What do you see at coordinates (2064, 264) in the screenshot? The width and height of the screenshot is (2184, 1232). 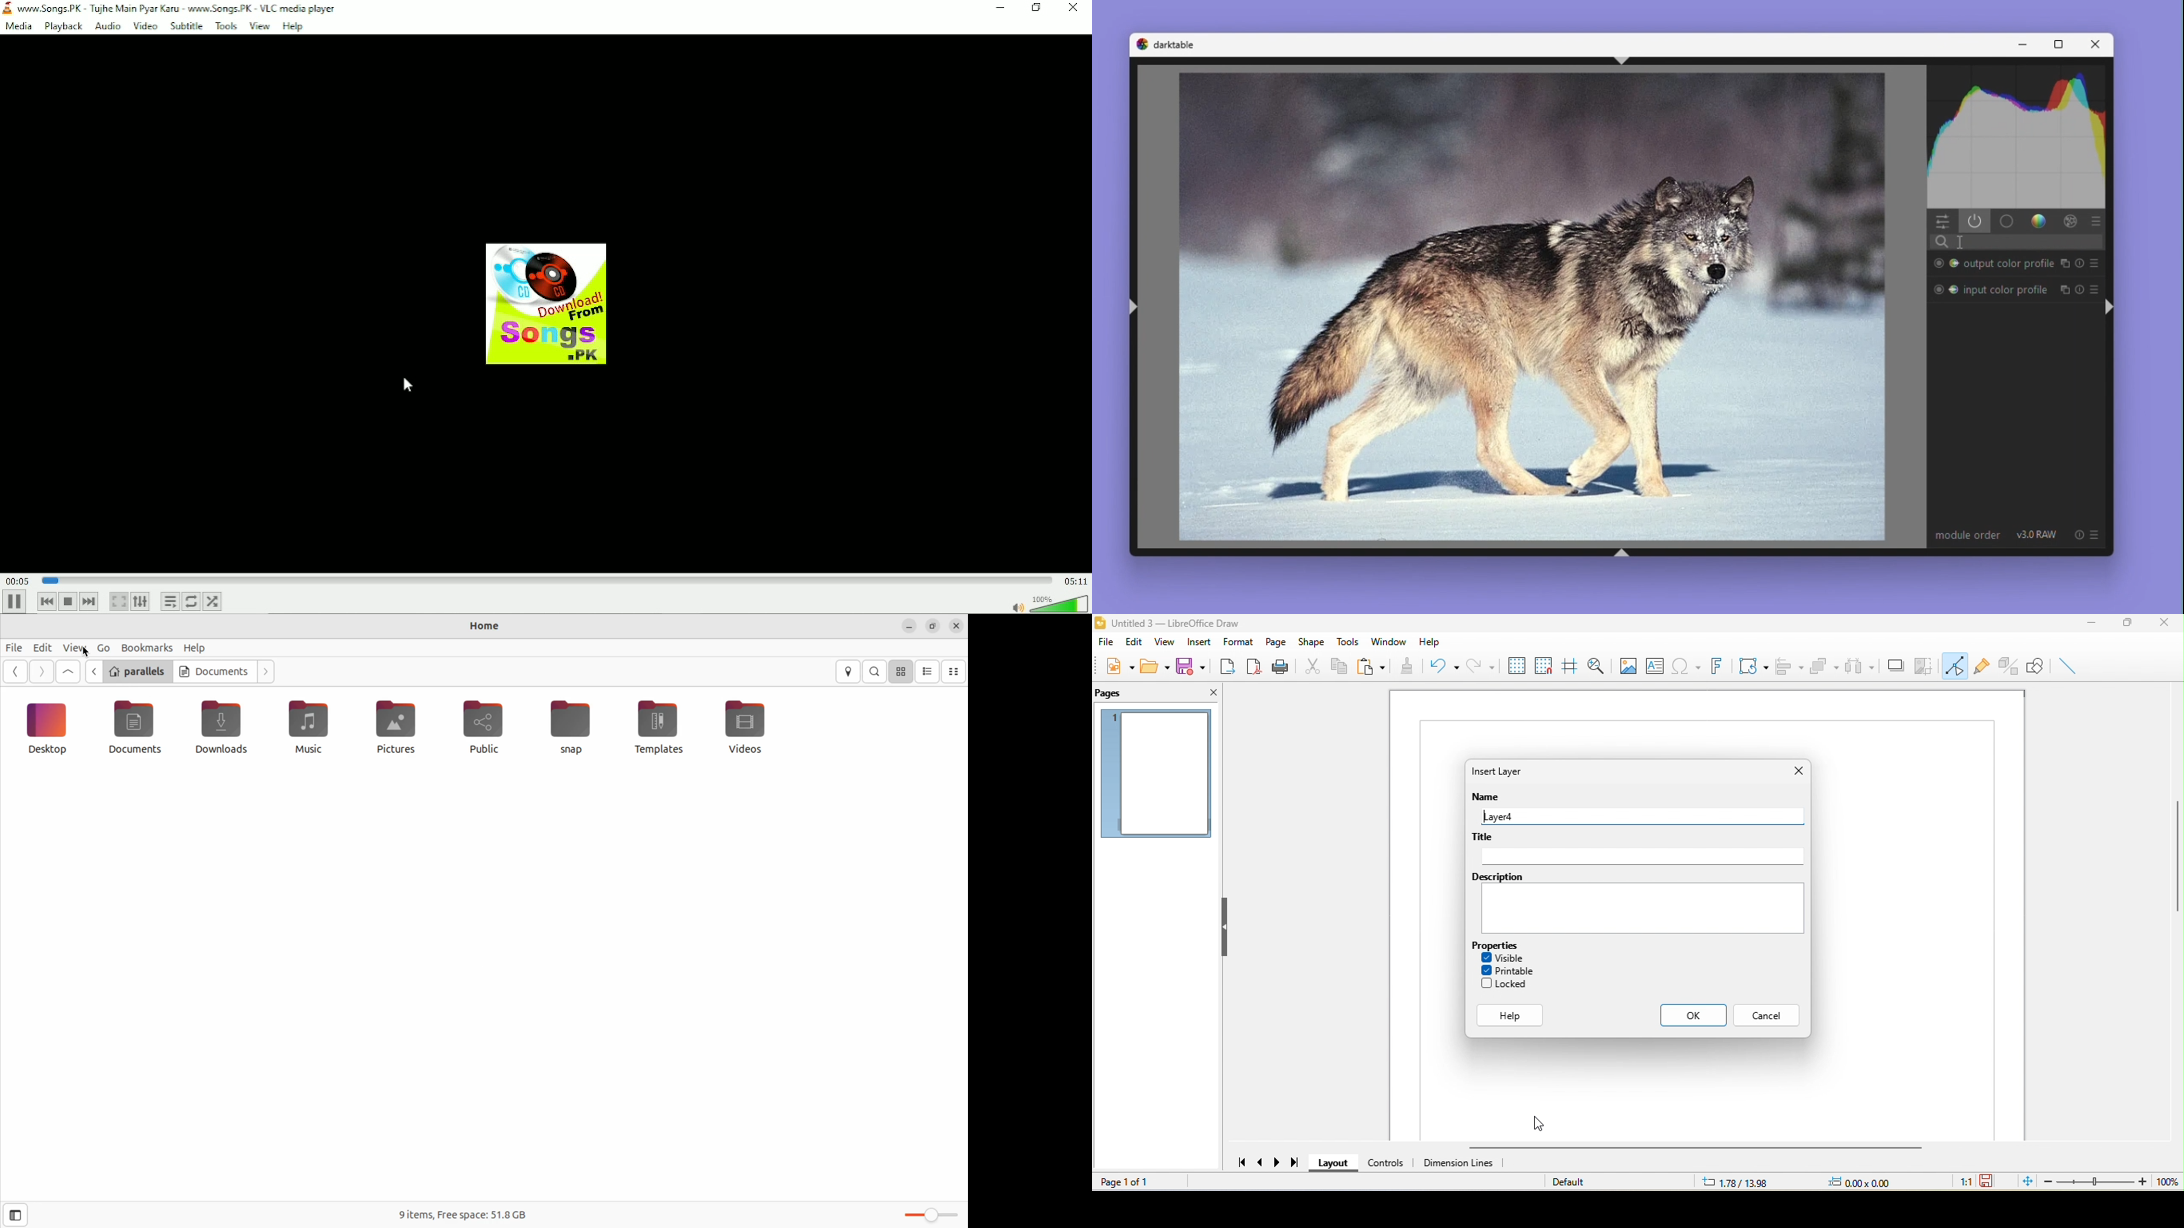 I see `Instance` at bounding box center [2064, 264].